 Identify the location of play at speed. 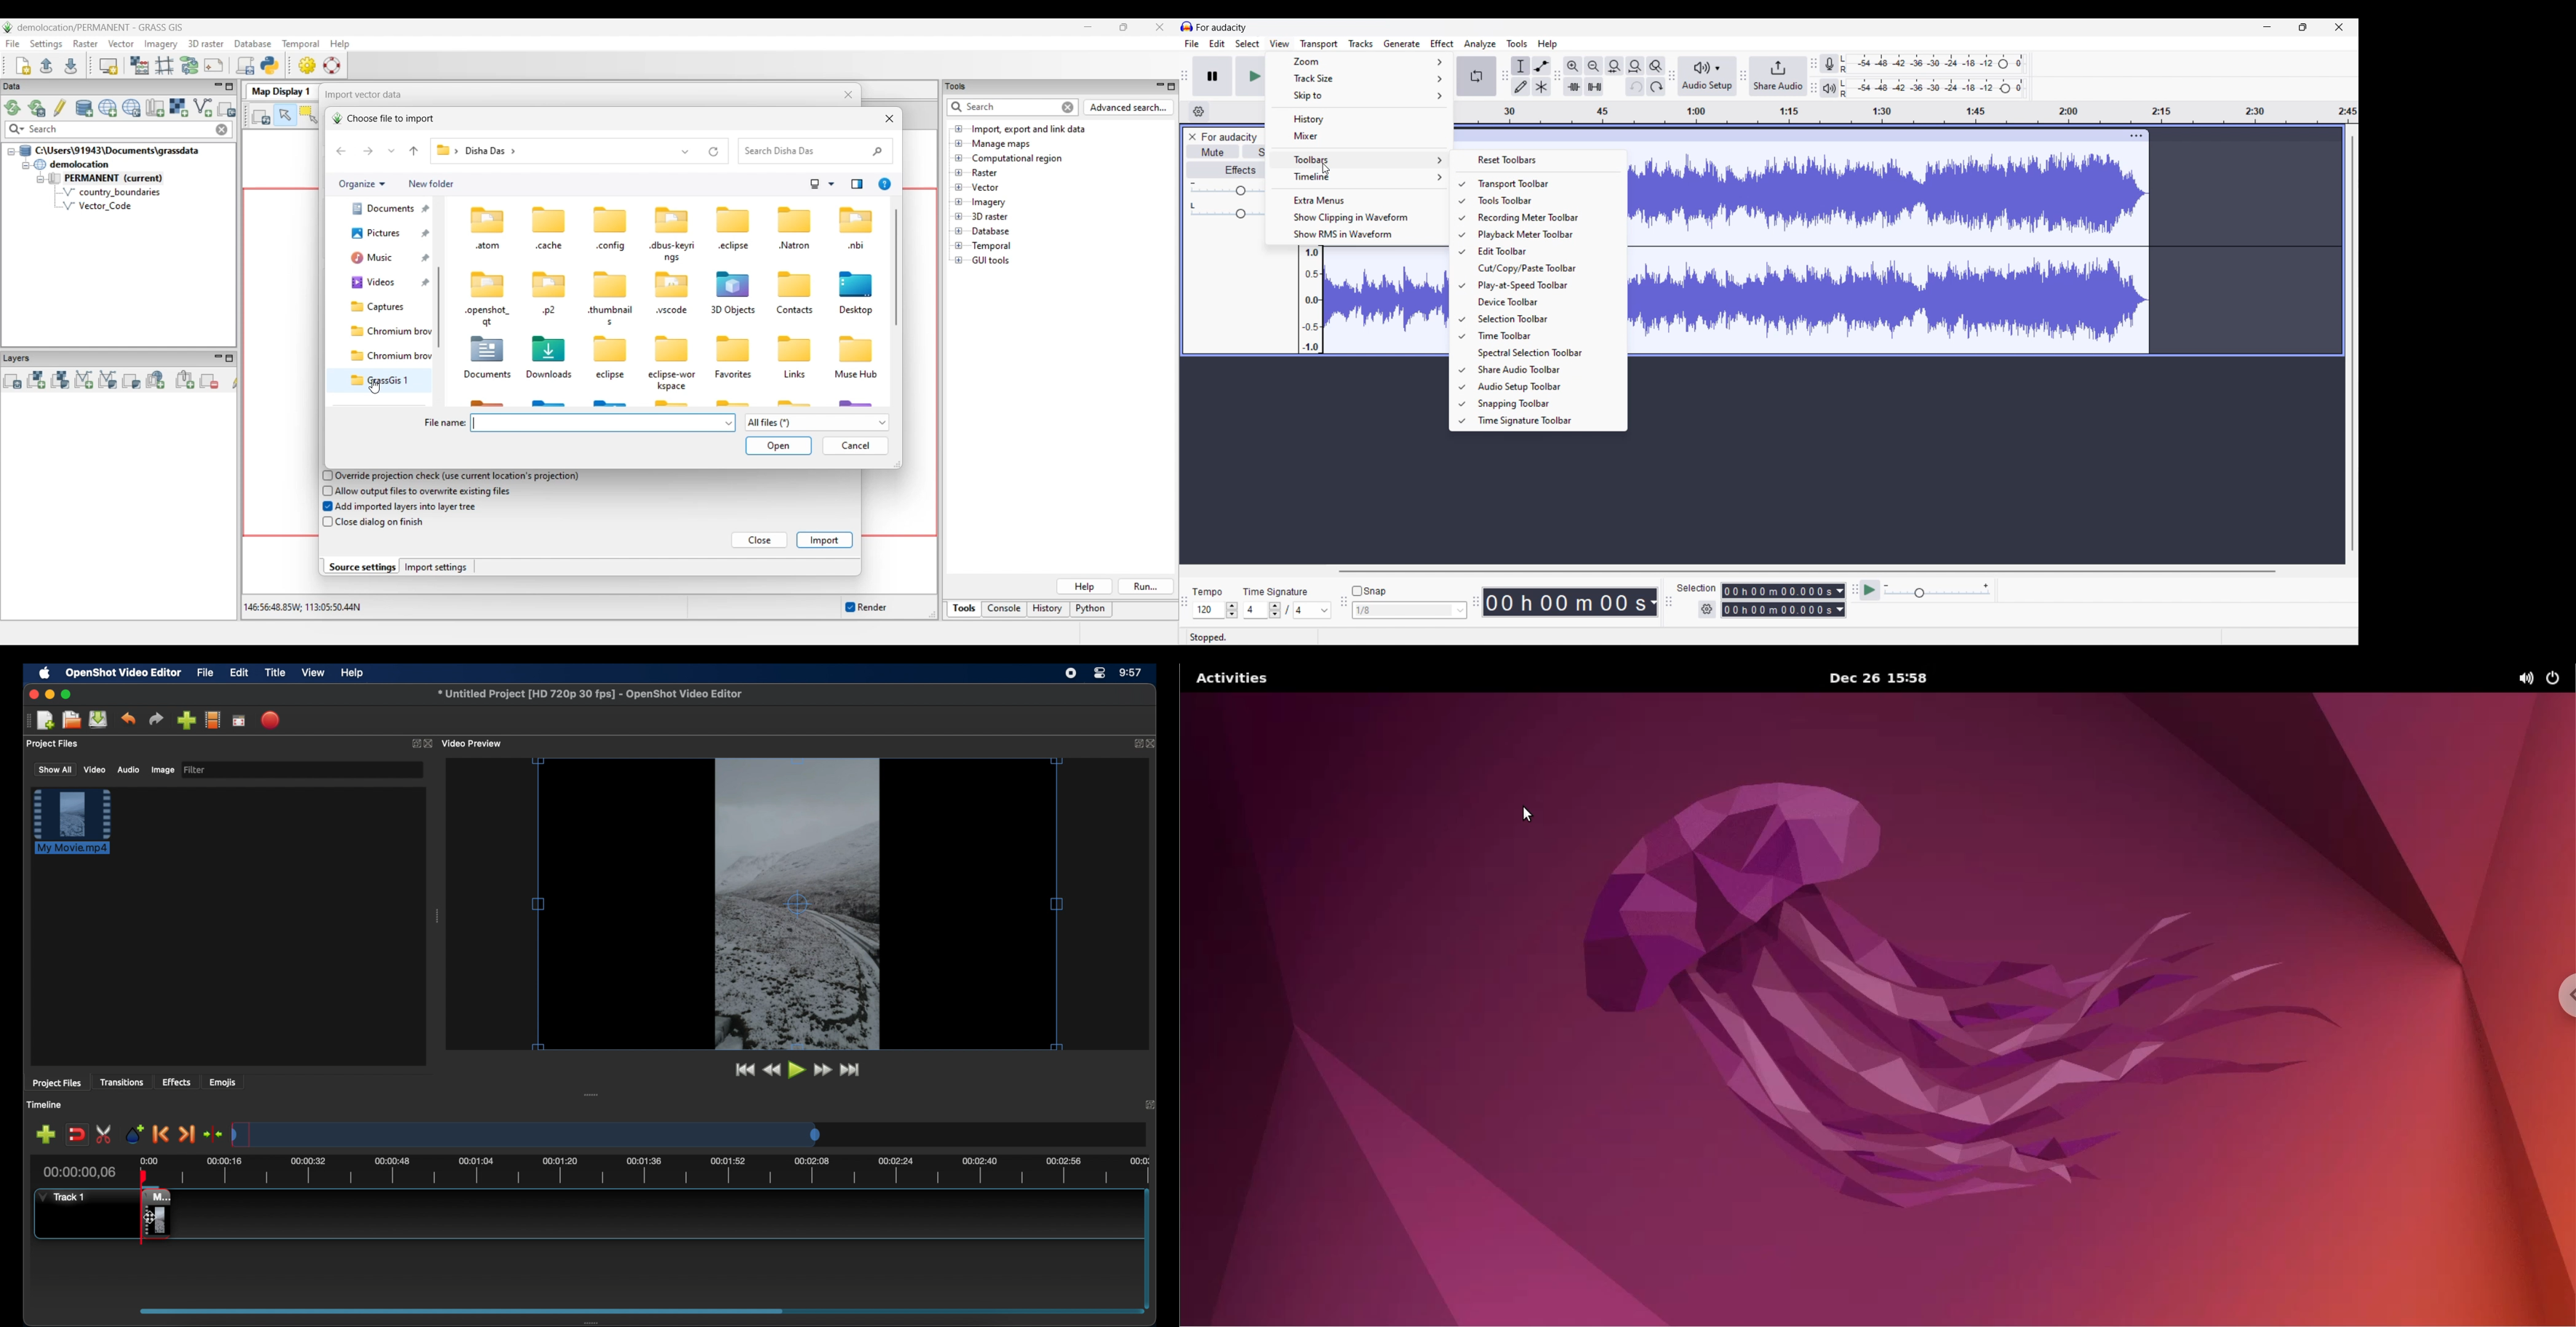
(1869, 590).